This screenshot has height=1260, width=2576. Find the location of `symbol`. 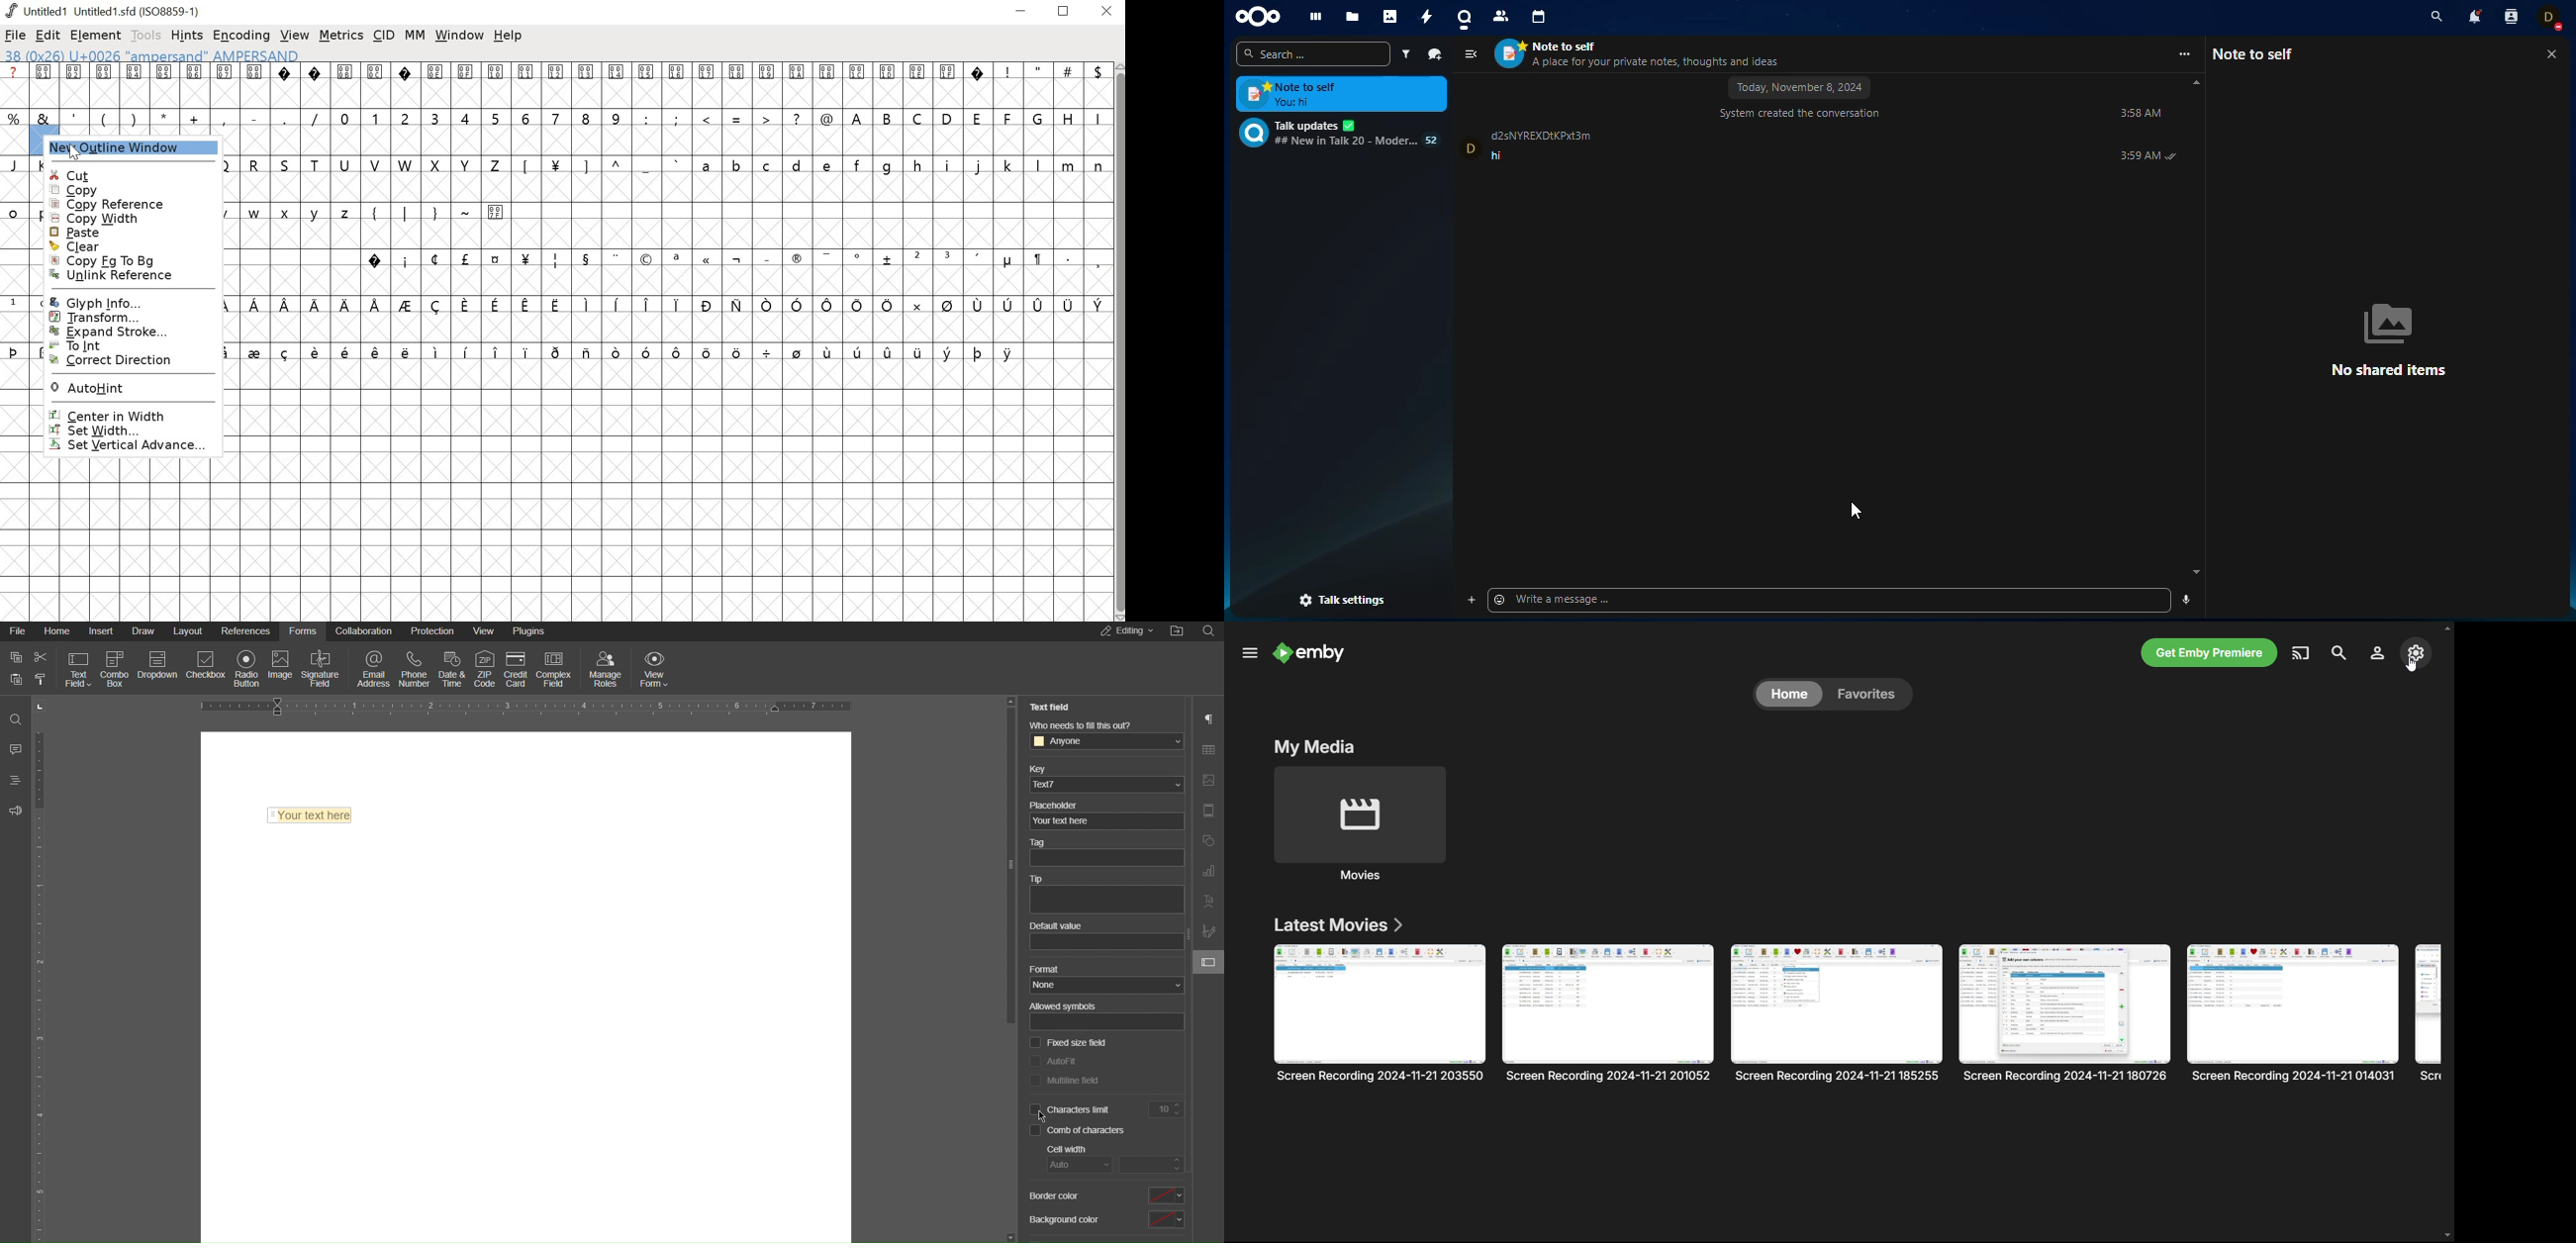

symbol is located at coordinates (434, 259).